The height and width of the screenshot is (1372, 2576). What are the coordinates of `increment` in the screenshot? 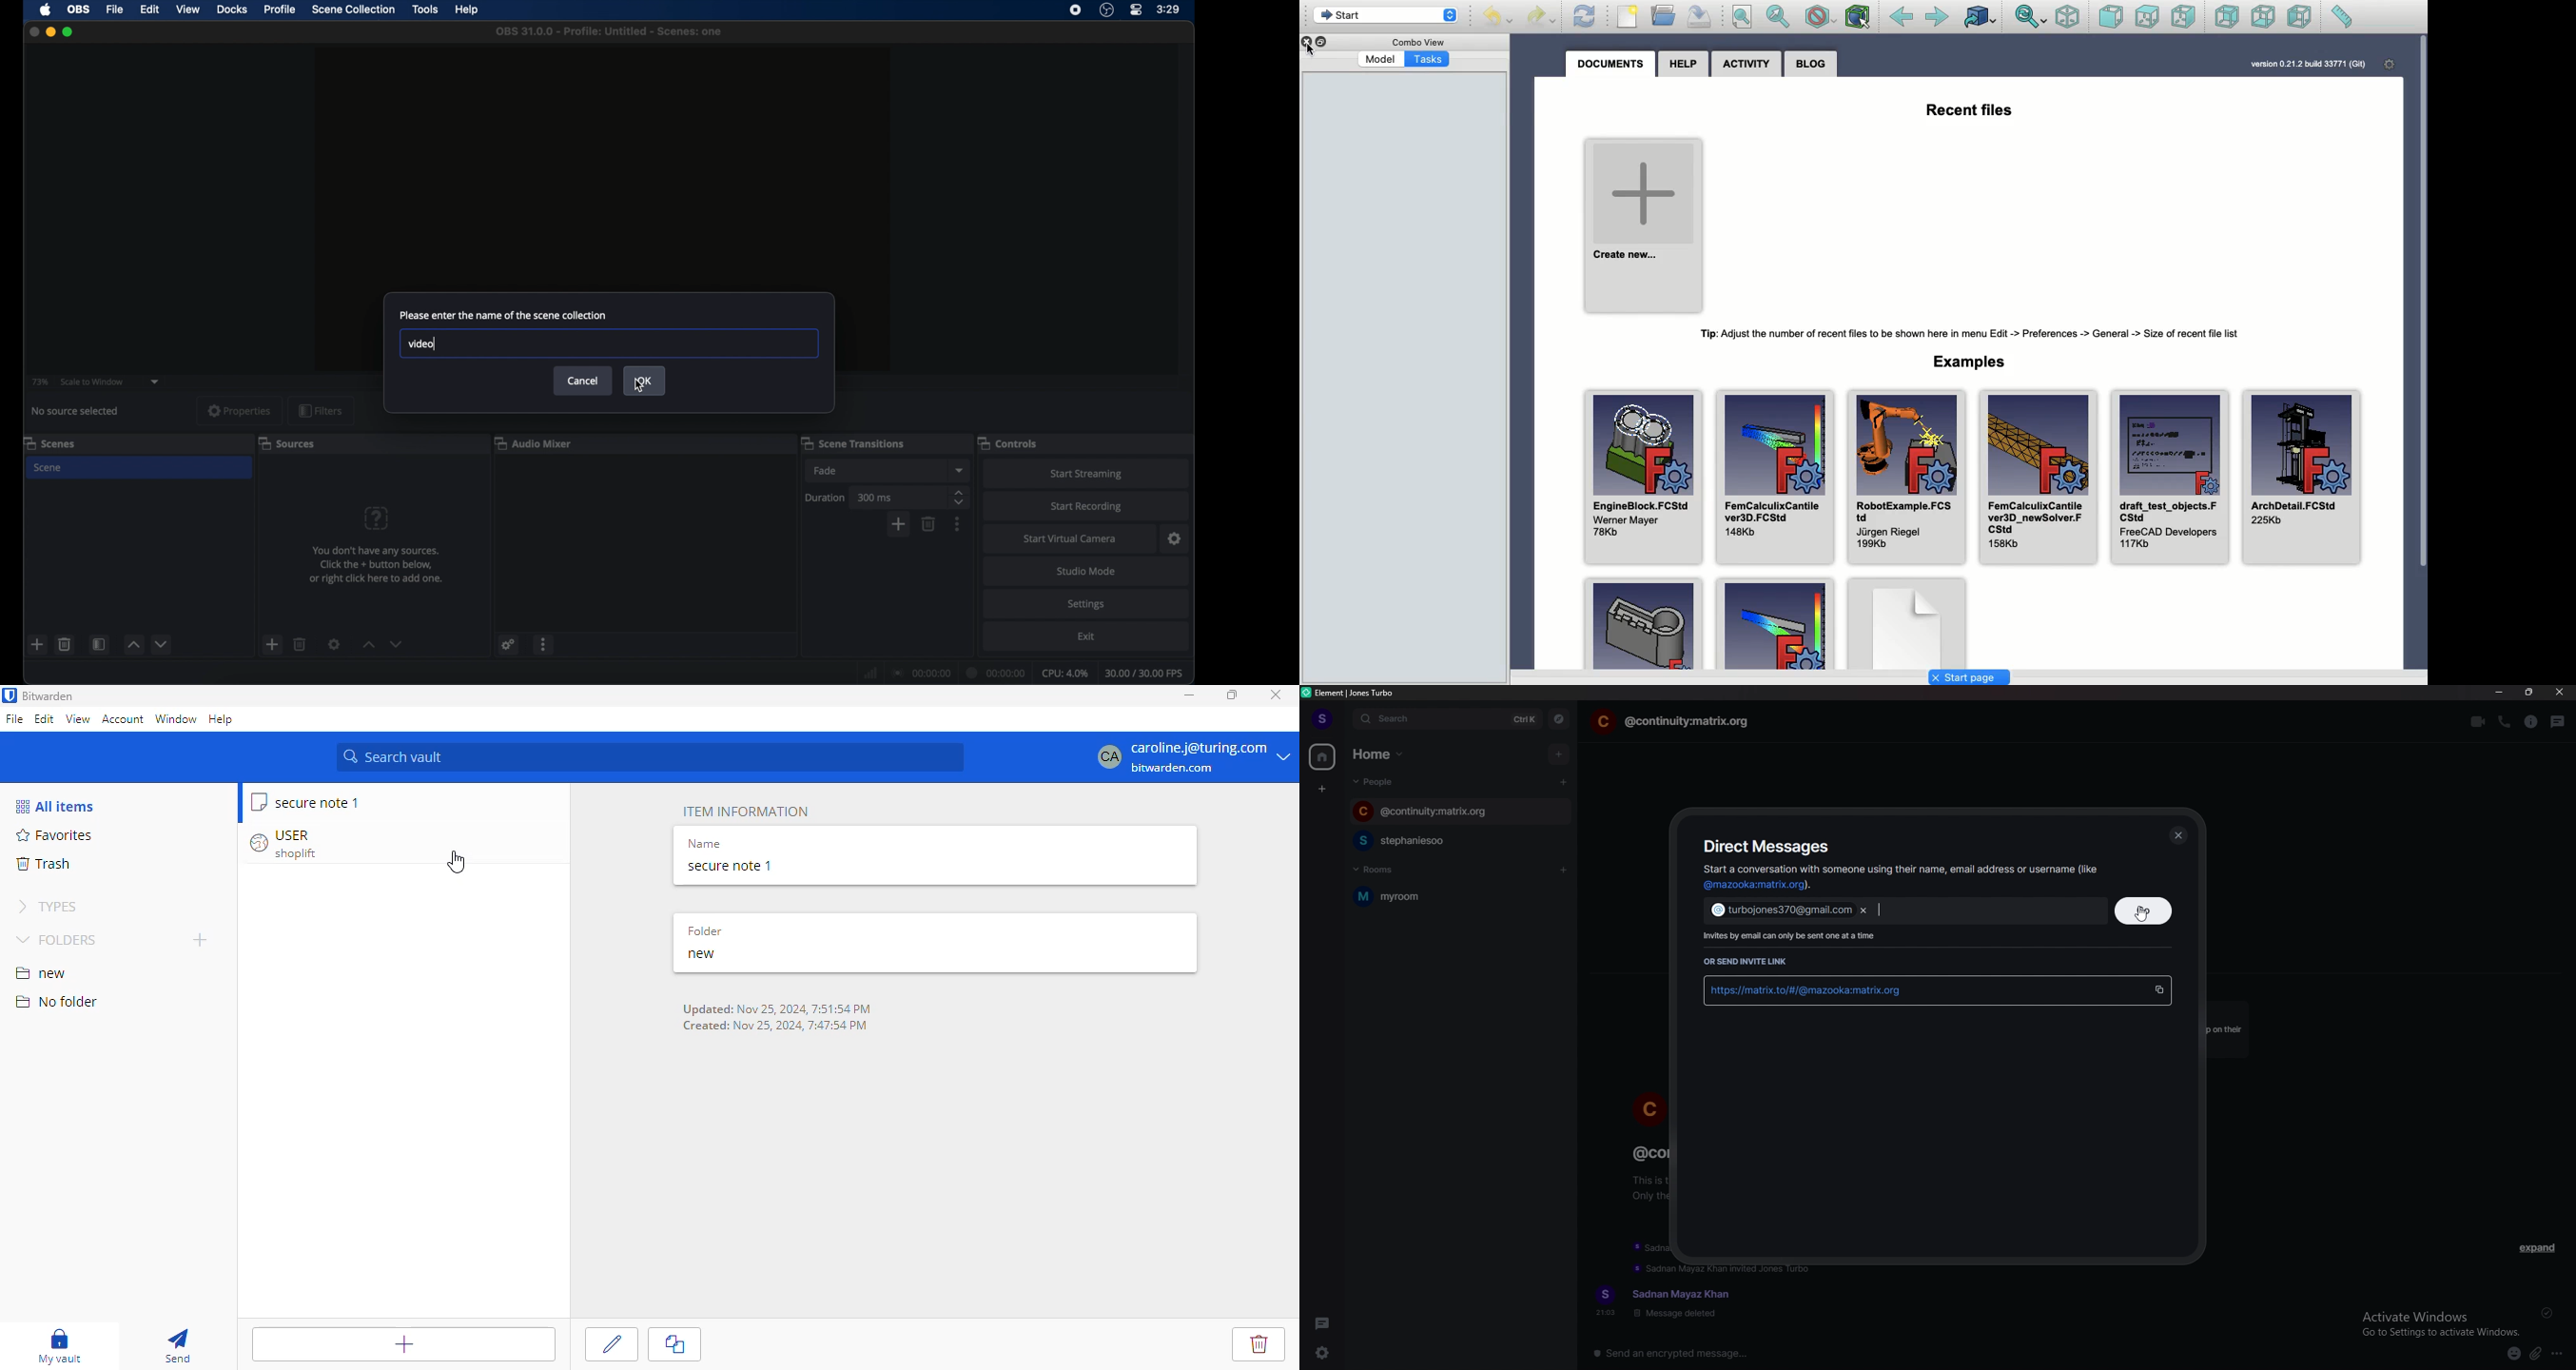 It's located at (367, 644).